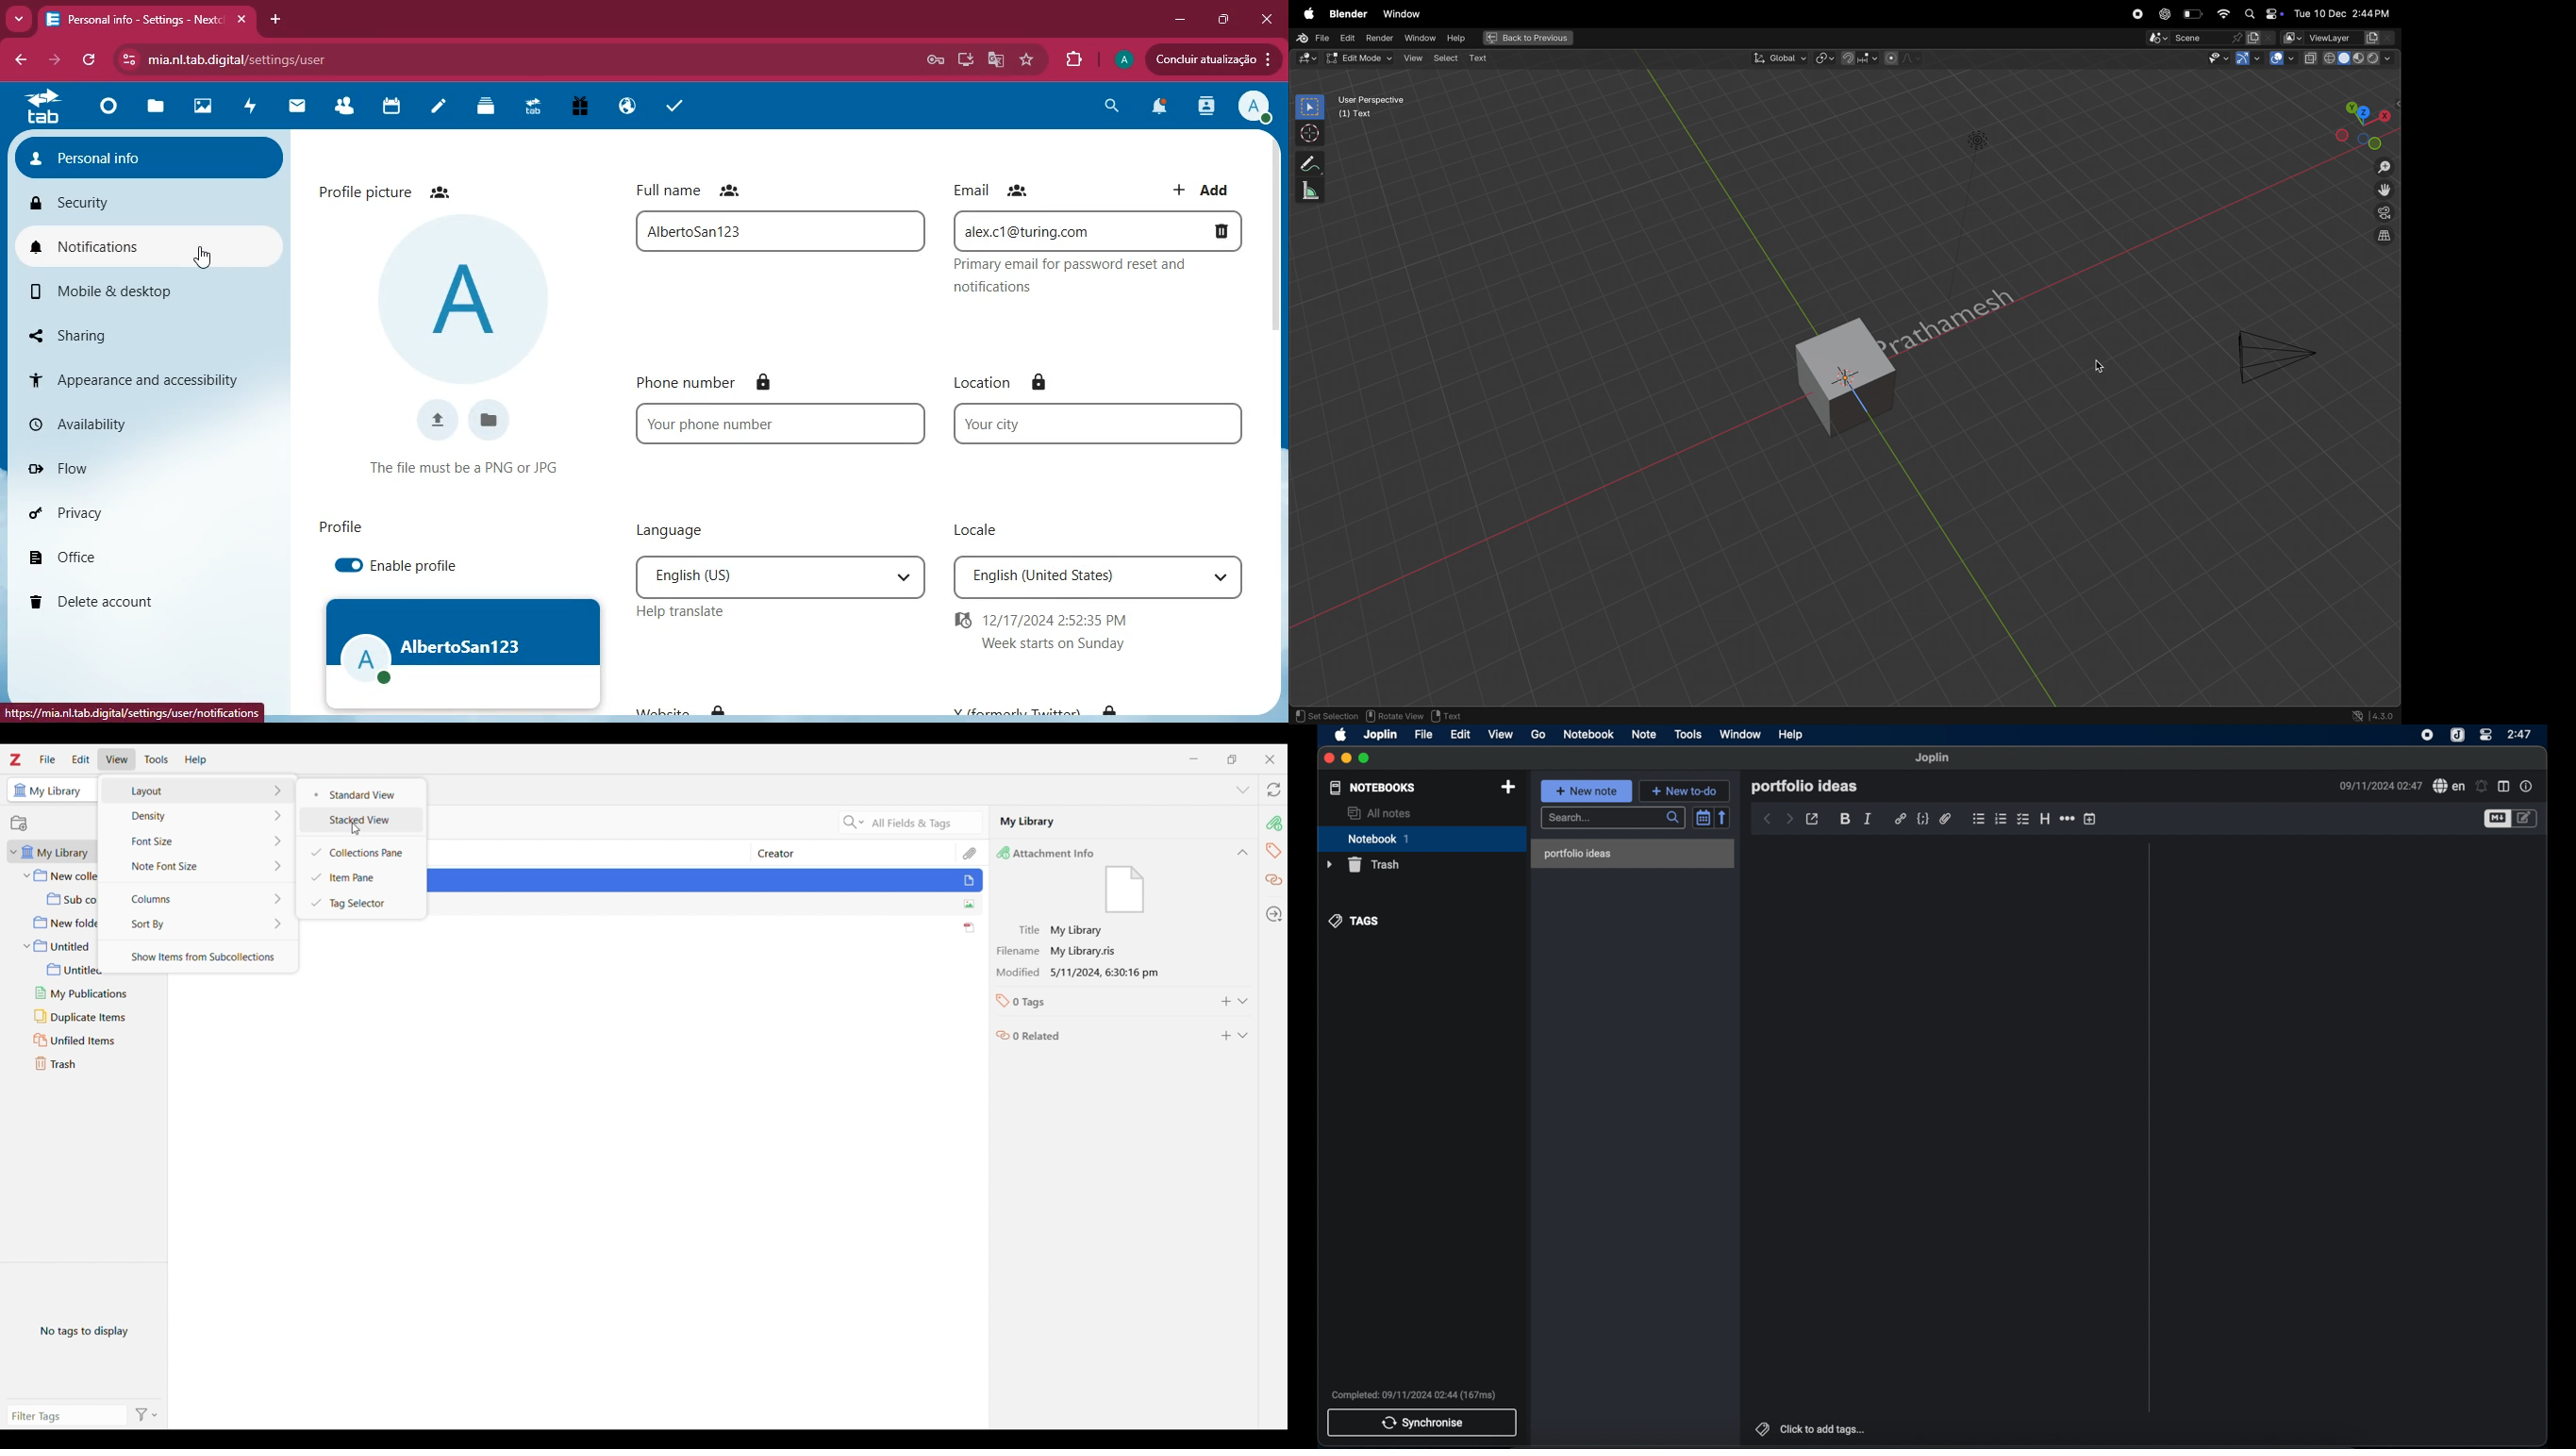 The width and height of the screenshot is (2576, 1456). What do you see at coordinates (89, 1016) in the screenshot?
I see `Duplicate items folder ` at bounding box center [89, 1016].